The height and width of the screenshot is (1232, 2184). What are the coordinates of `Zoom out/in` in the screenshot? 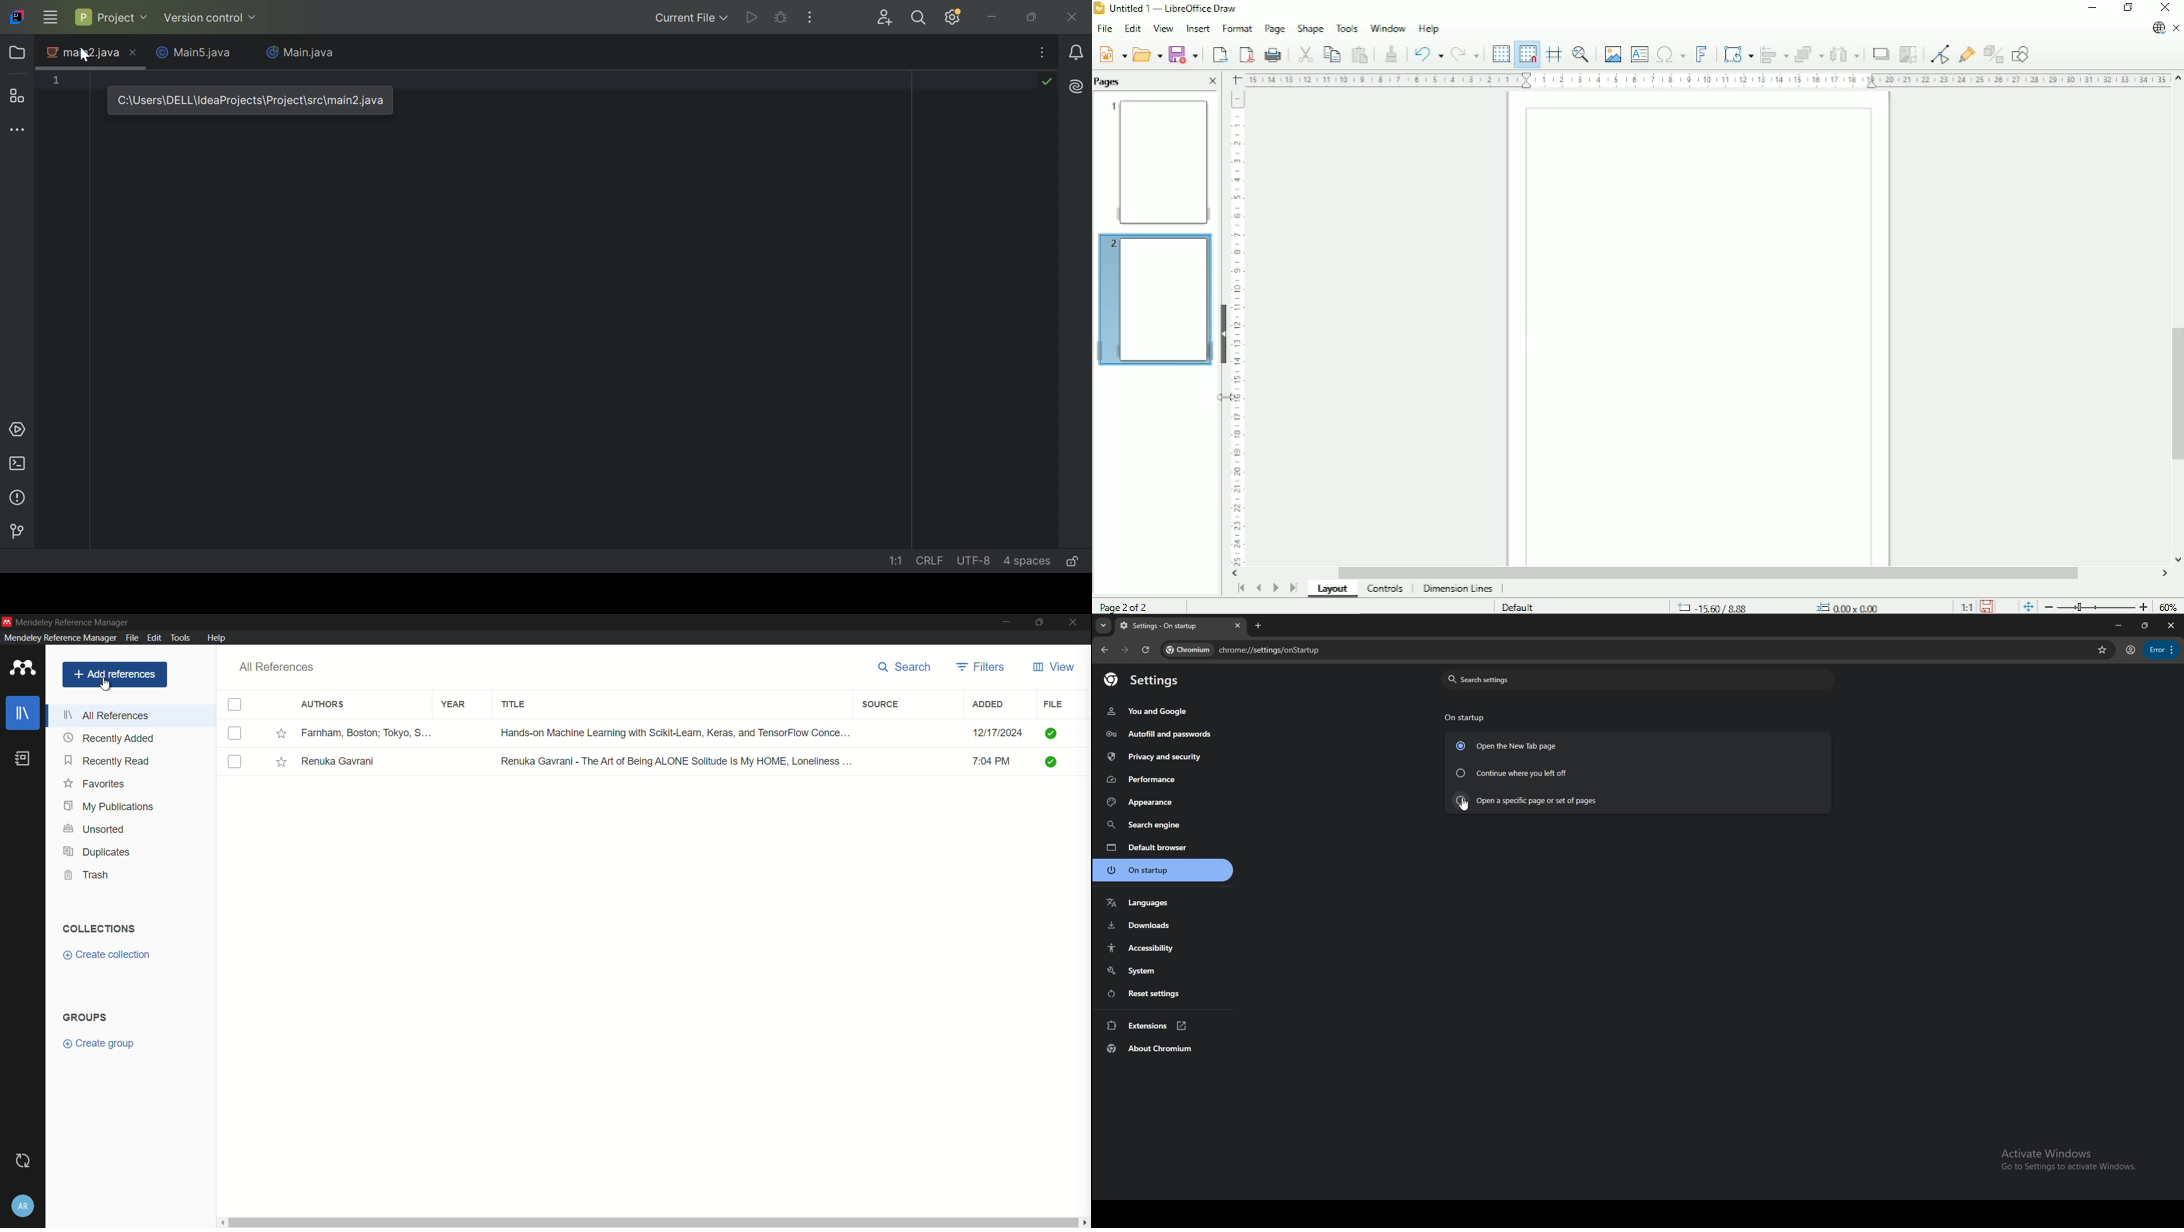 It's located at (2096, 606).